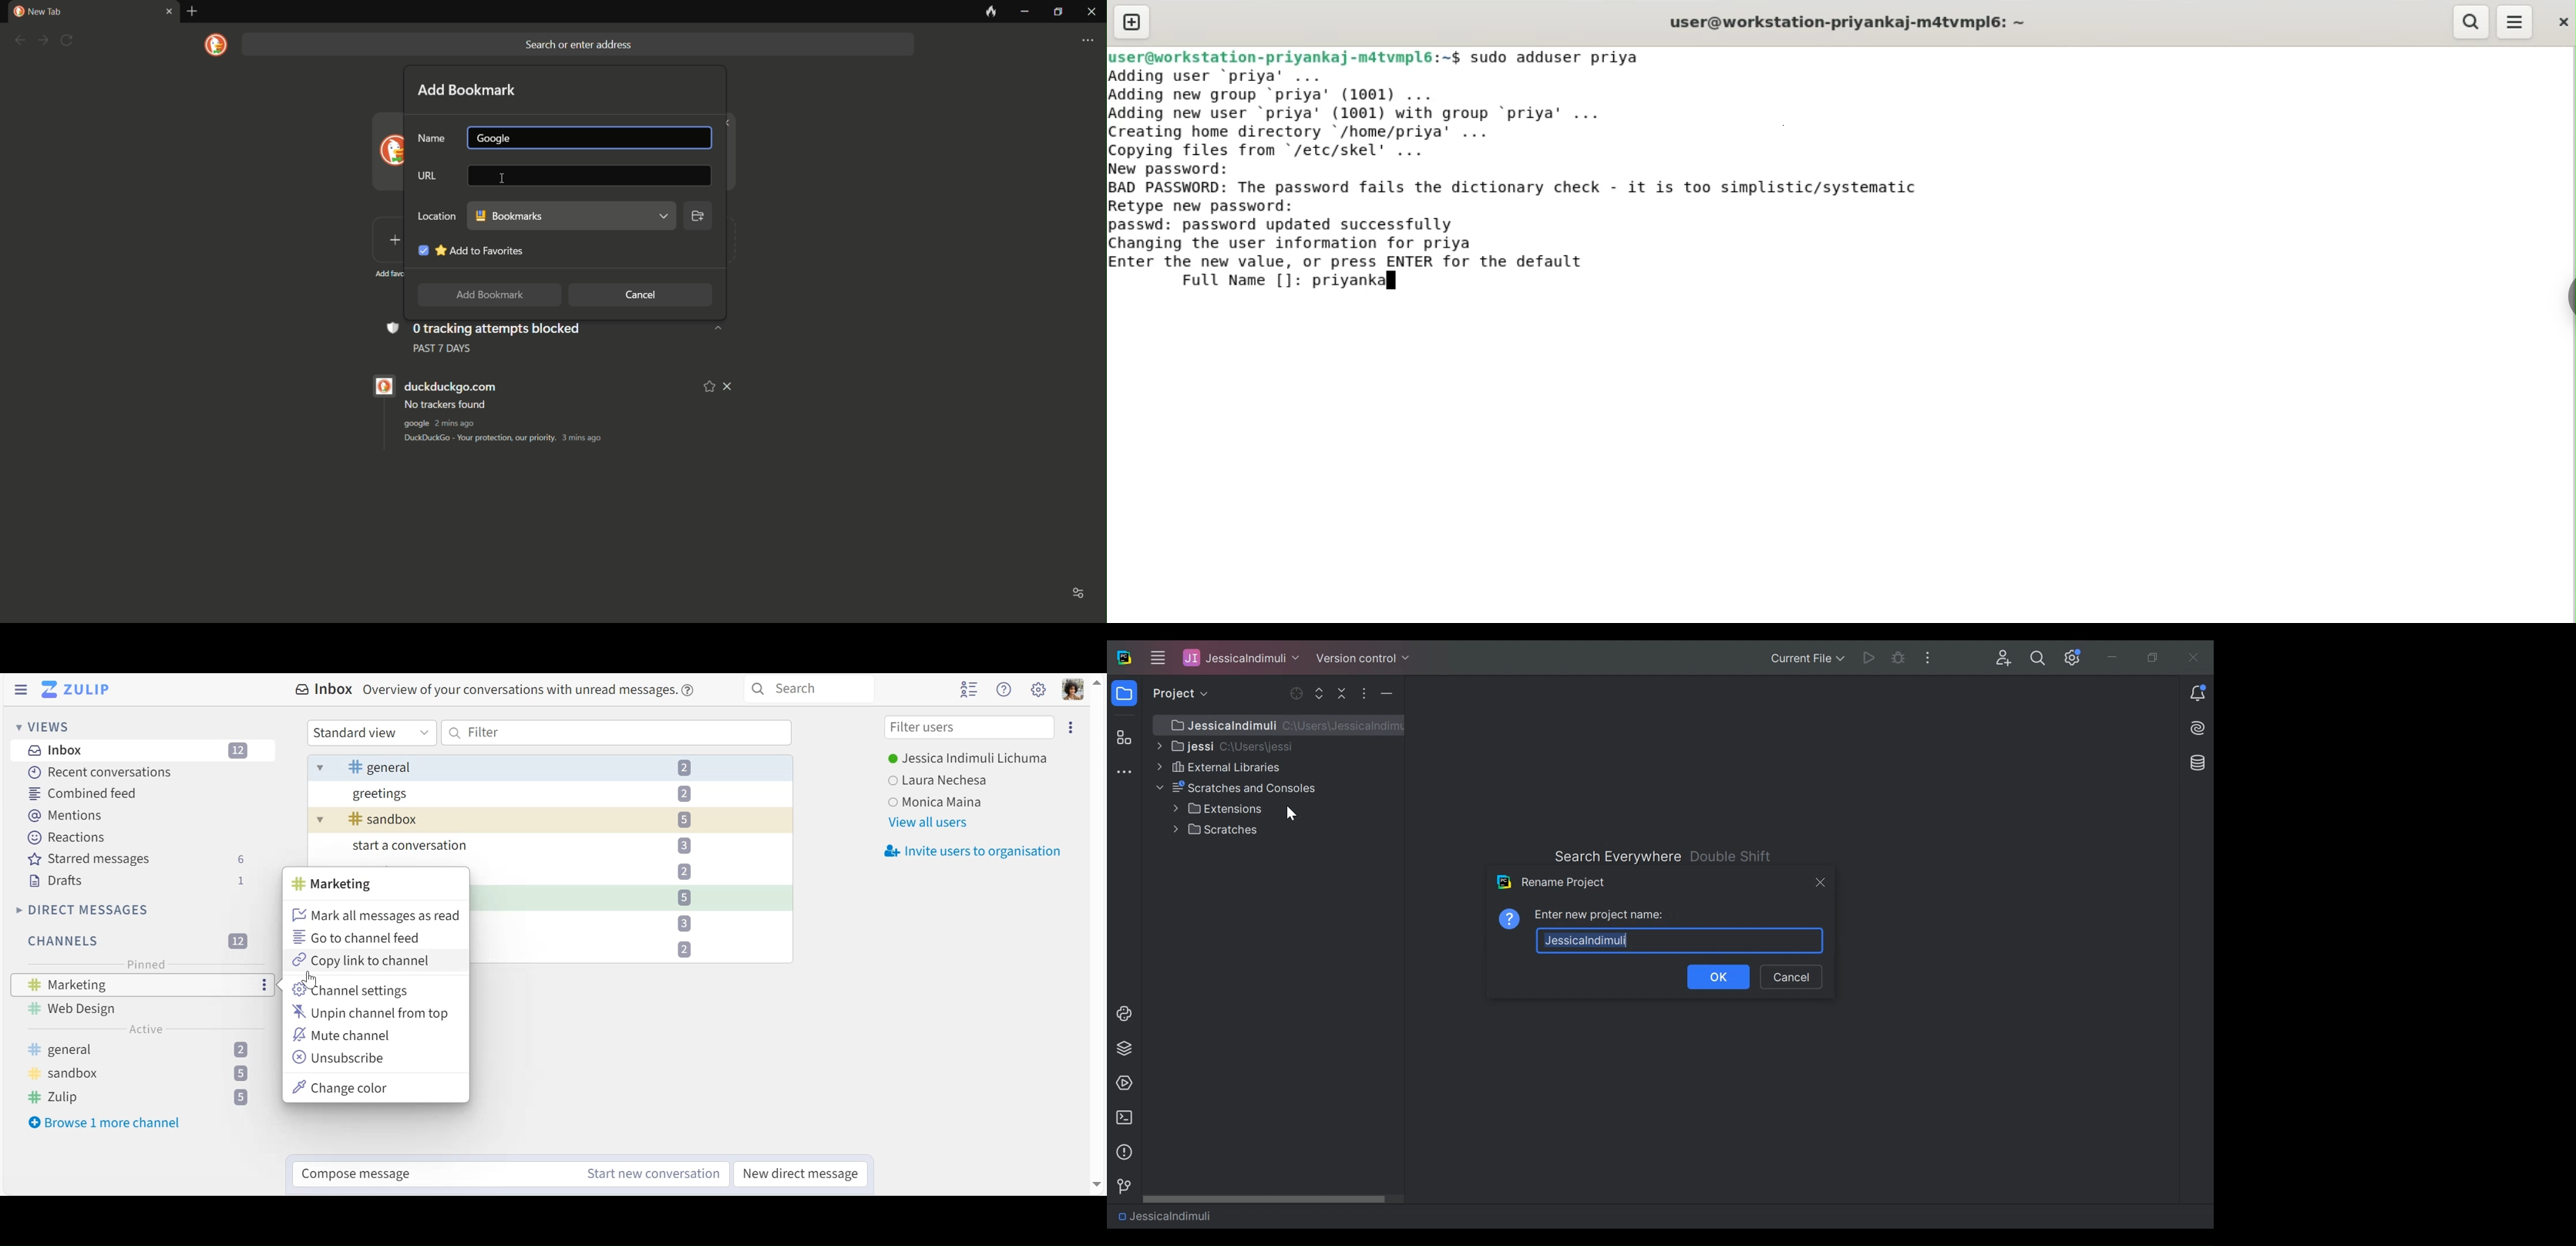 The image size is (2576, 1260). I want to click on Mentions, so click(63, 815).